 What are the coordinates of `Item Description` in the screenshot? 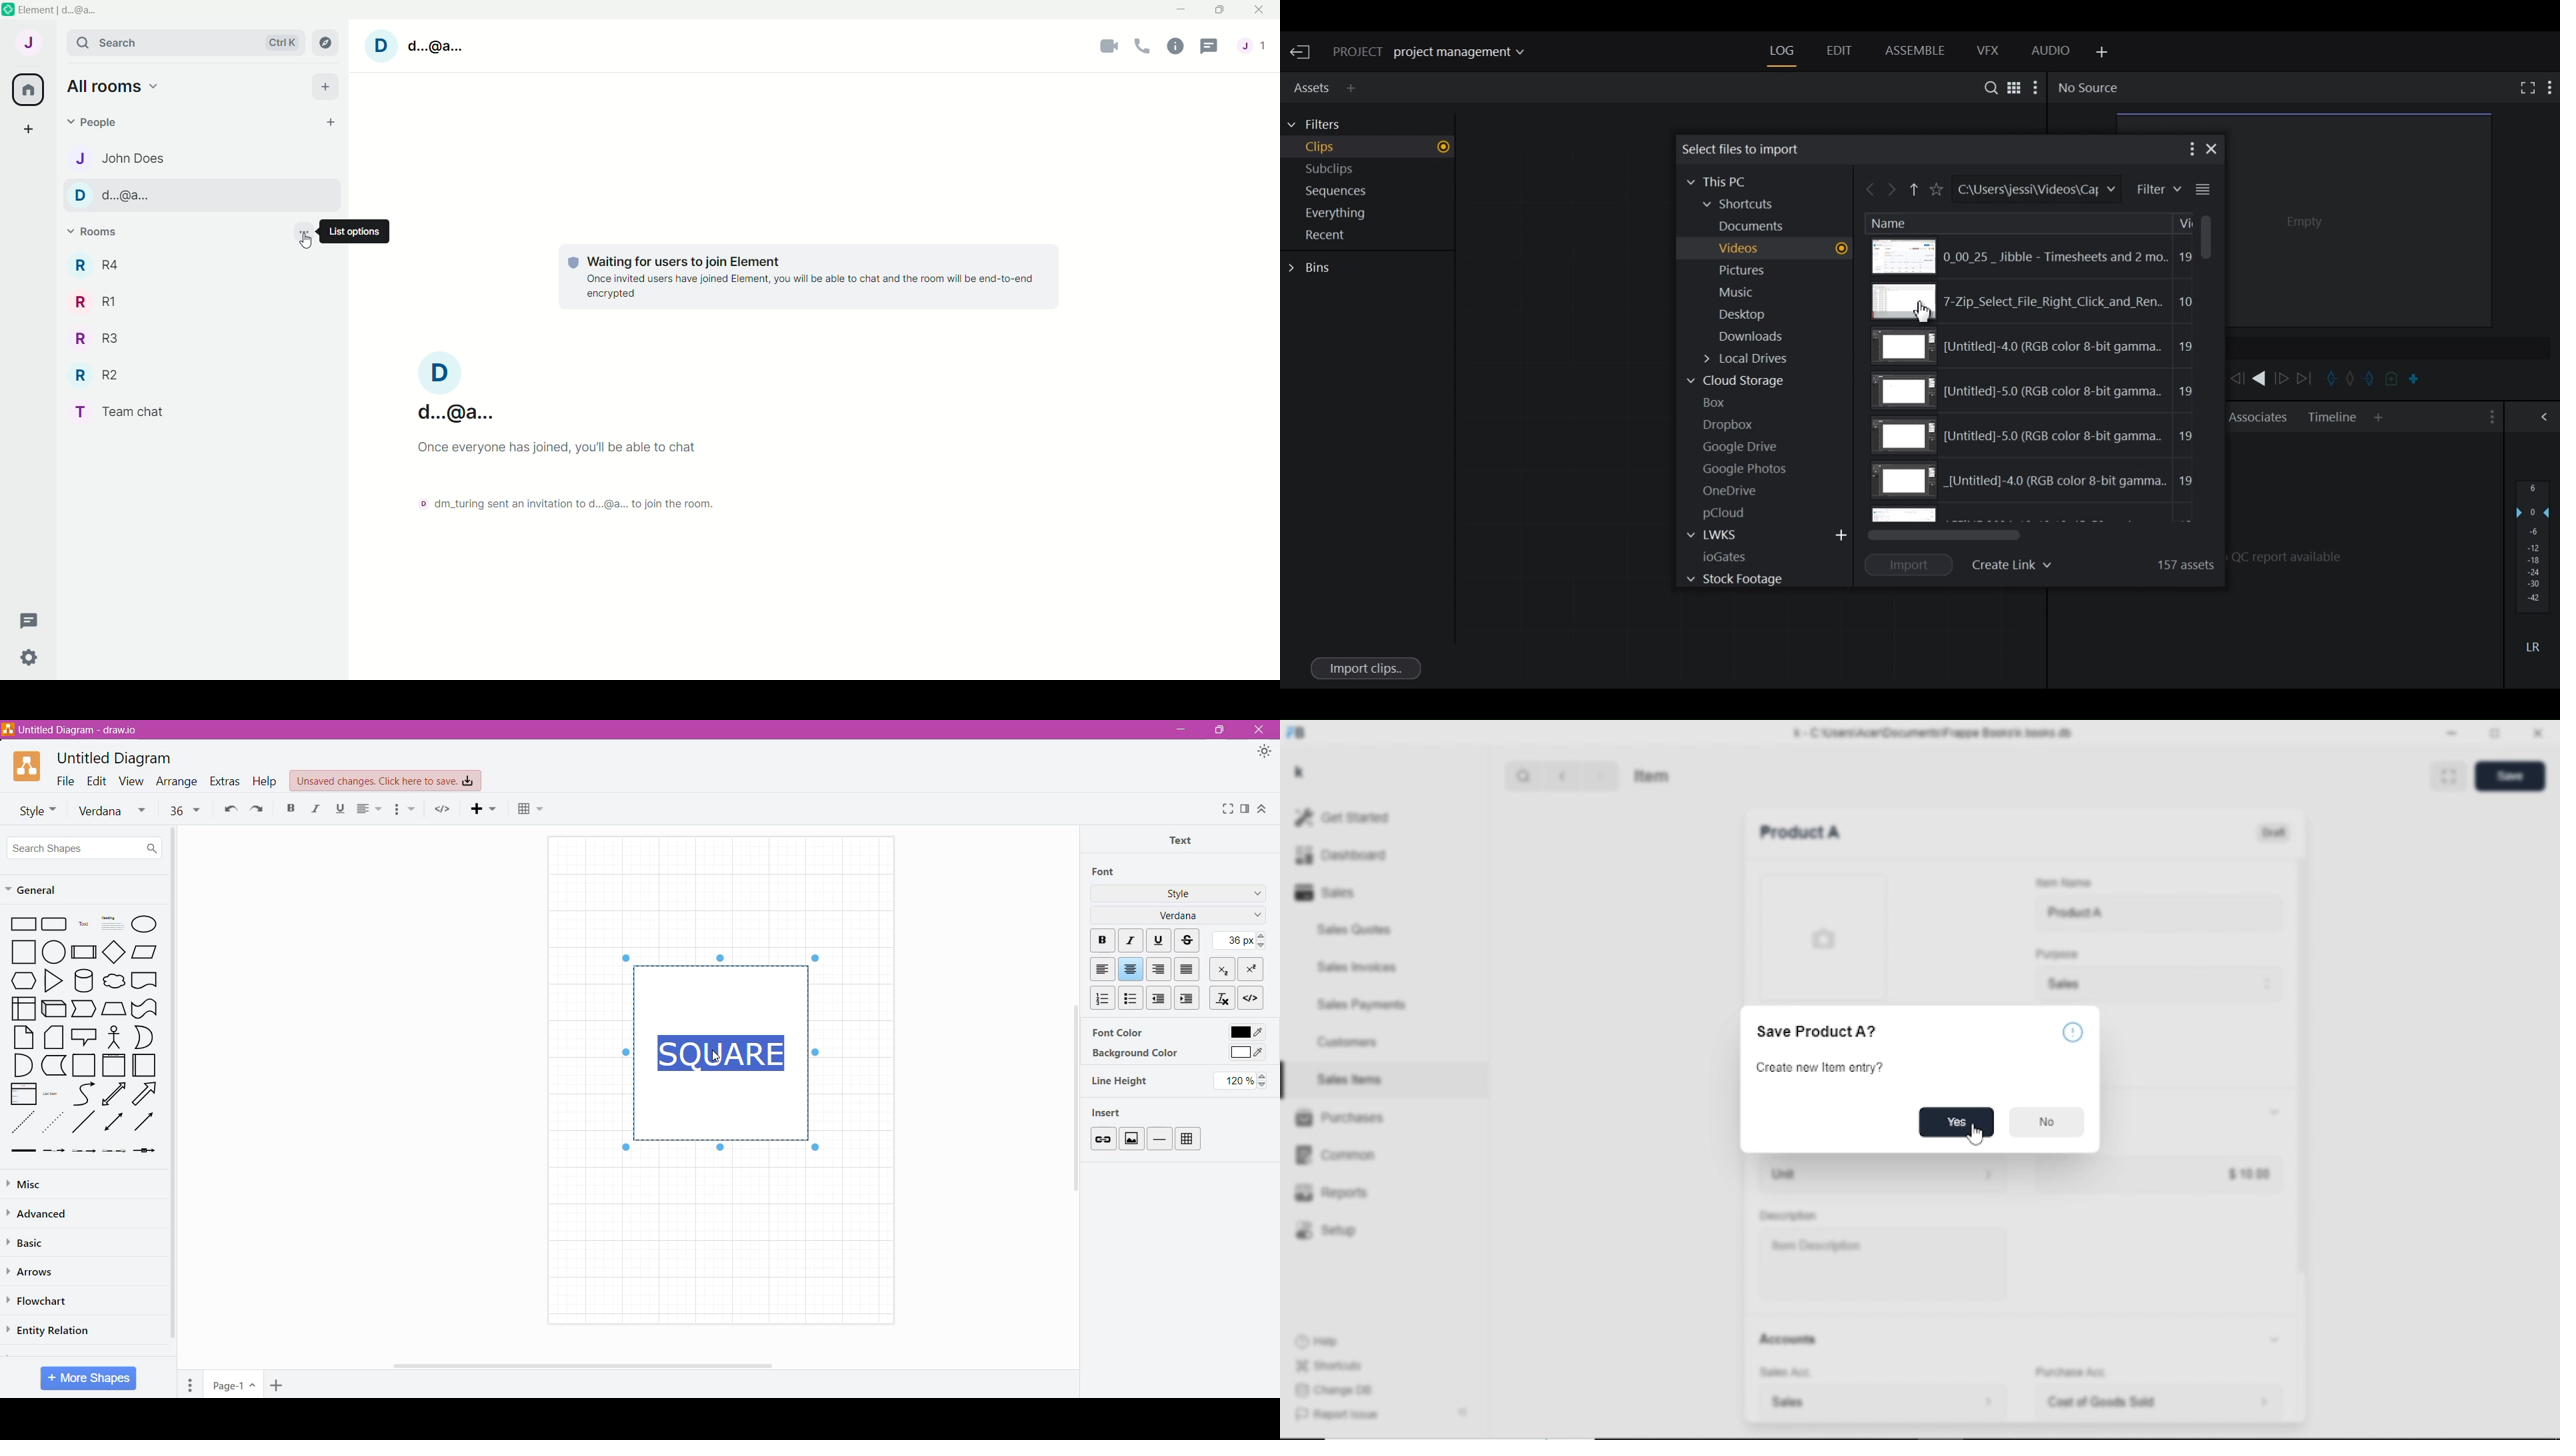 It's located at (1812, 1246).